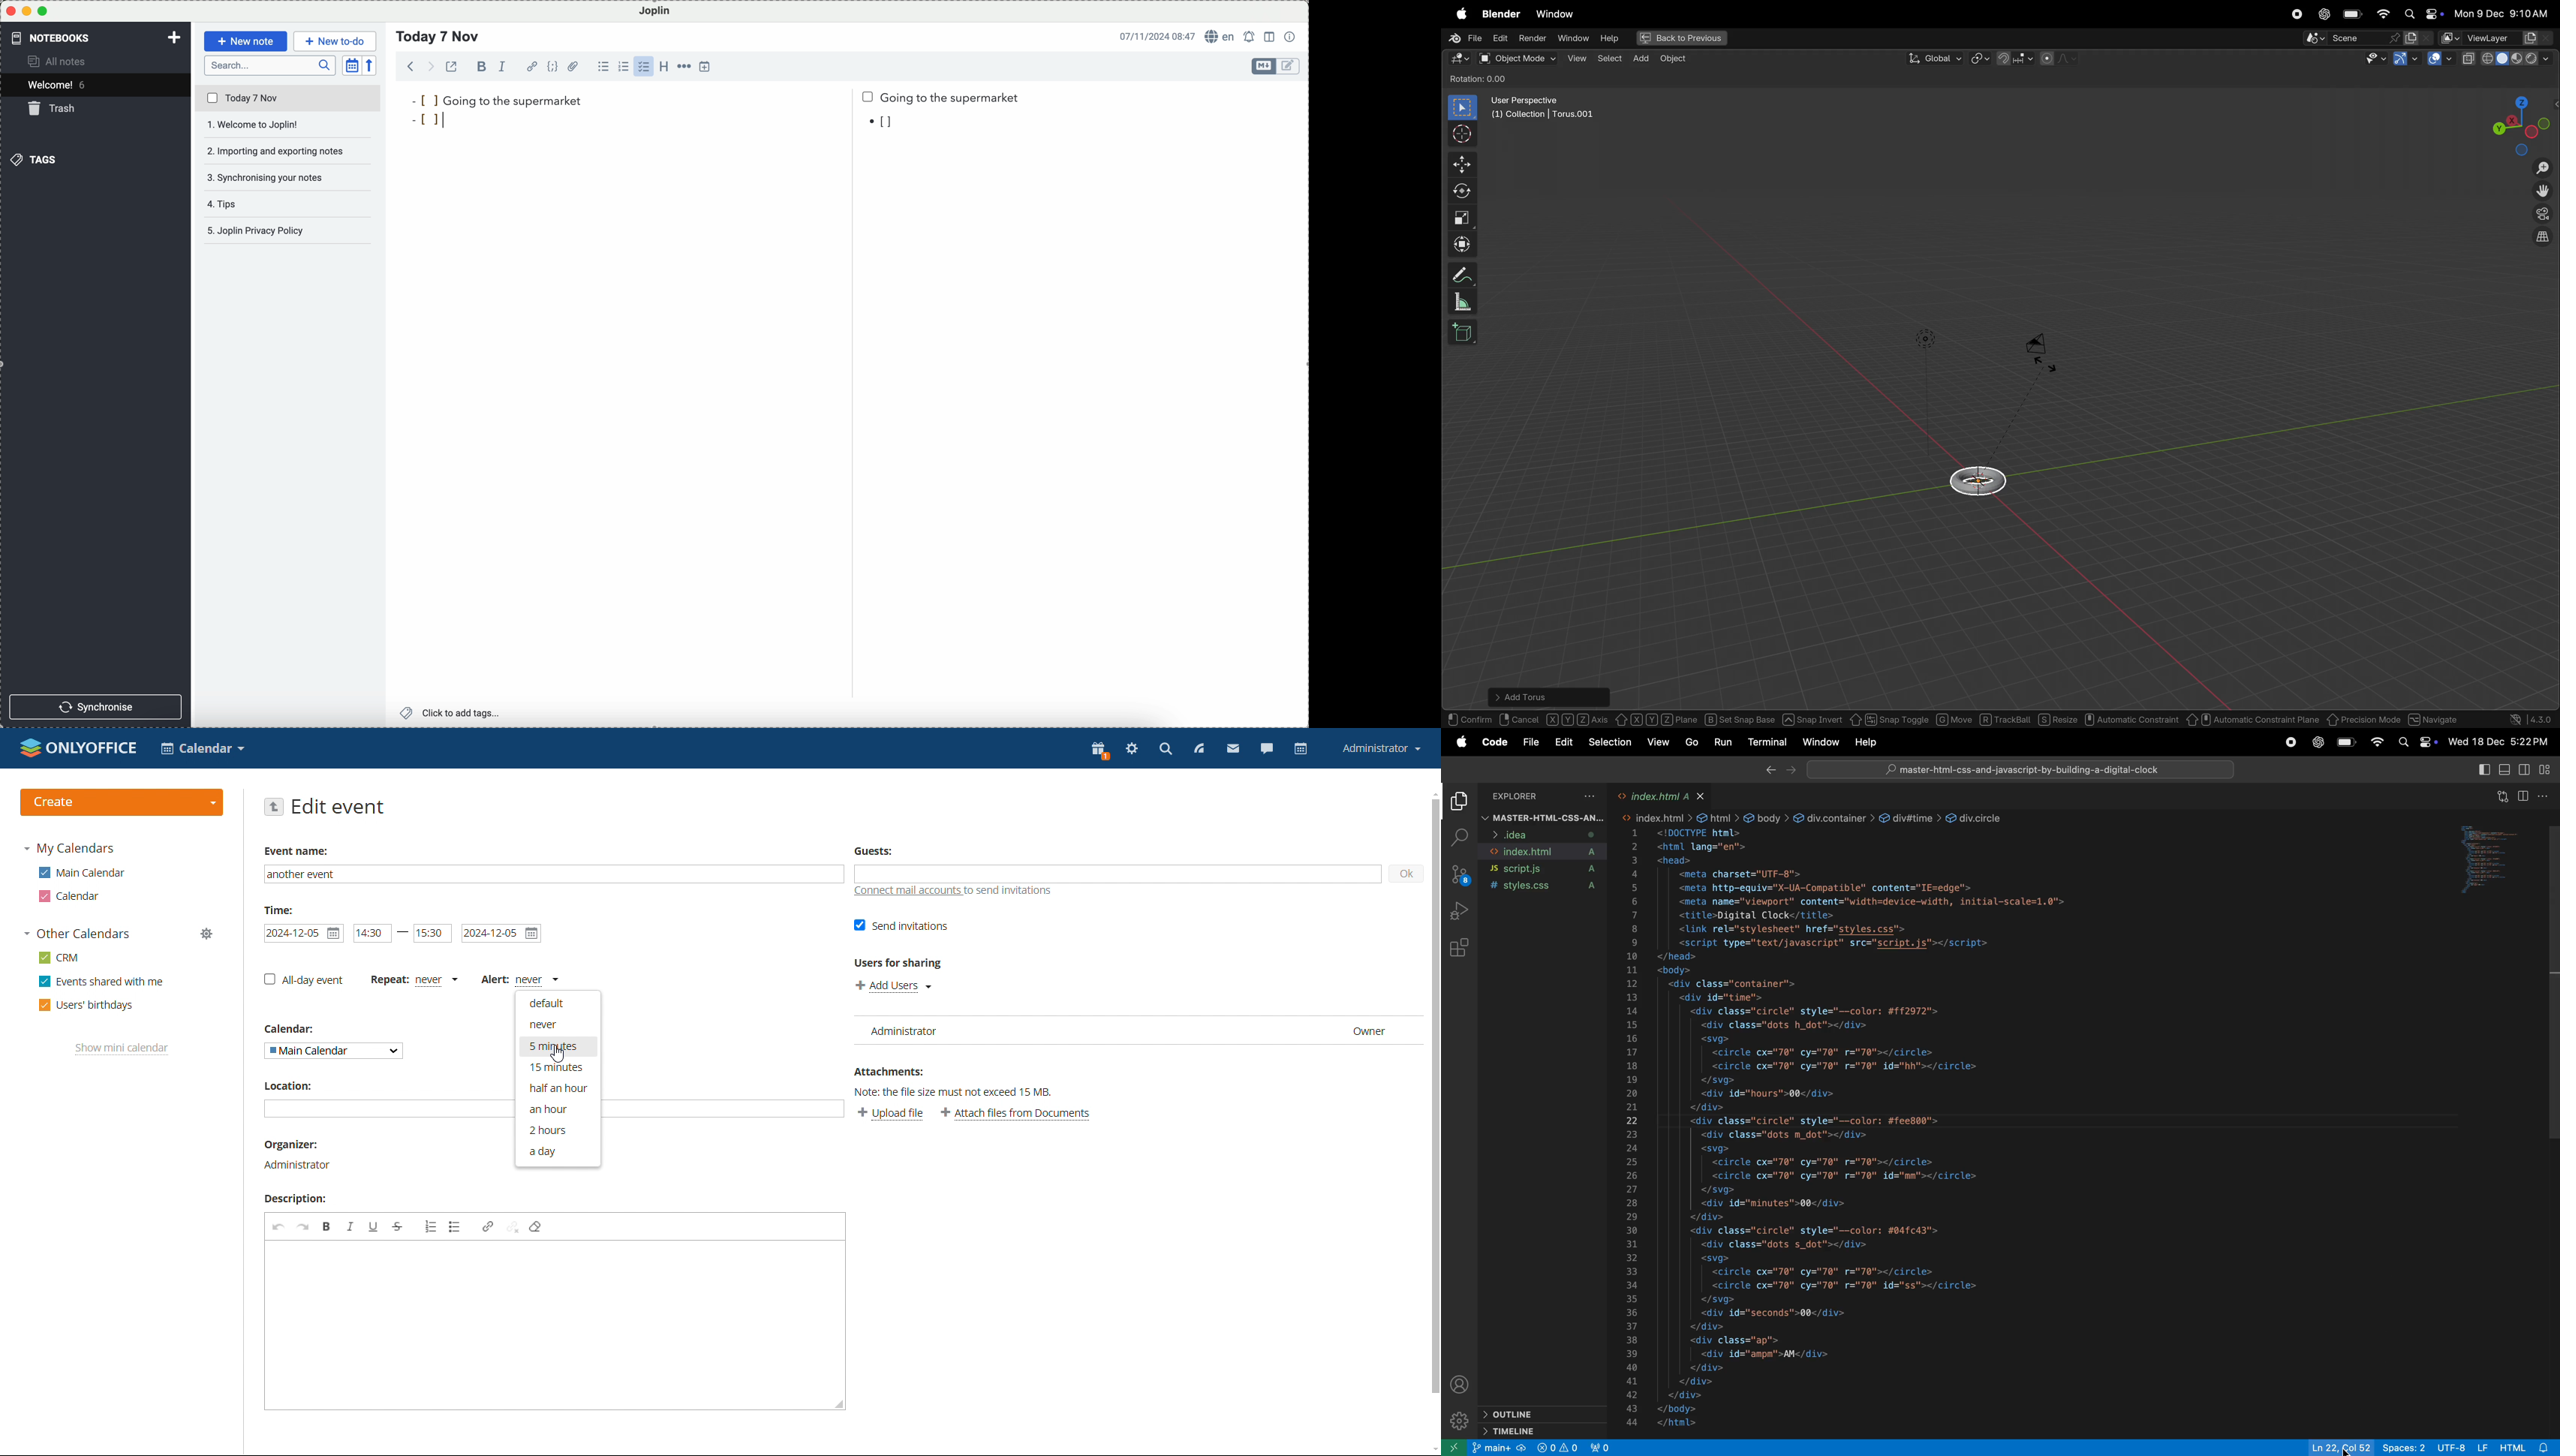 The width and height of the screenshot is (2576, 1456). What do you see at coordinates (2441, 59) in the screenshot?
I see `show overlays` at bounding box center [2441, 59].